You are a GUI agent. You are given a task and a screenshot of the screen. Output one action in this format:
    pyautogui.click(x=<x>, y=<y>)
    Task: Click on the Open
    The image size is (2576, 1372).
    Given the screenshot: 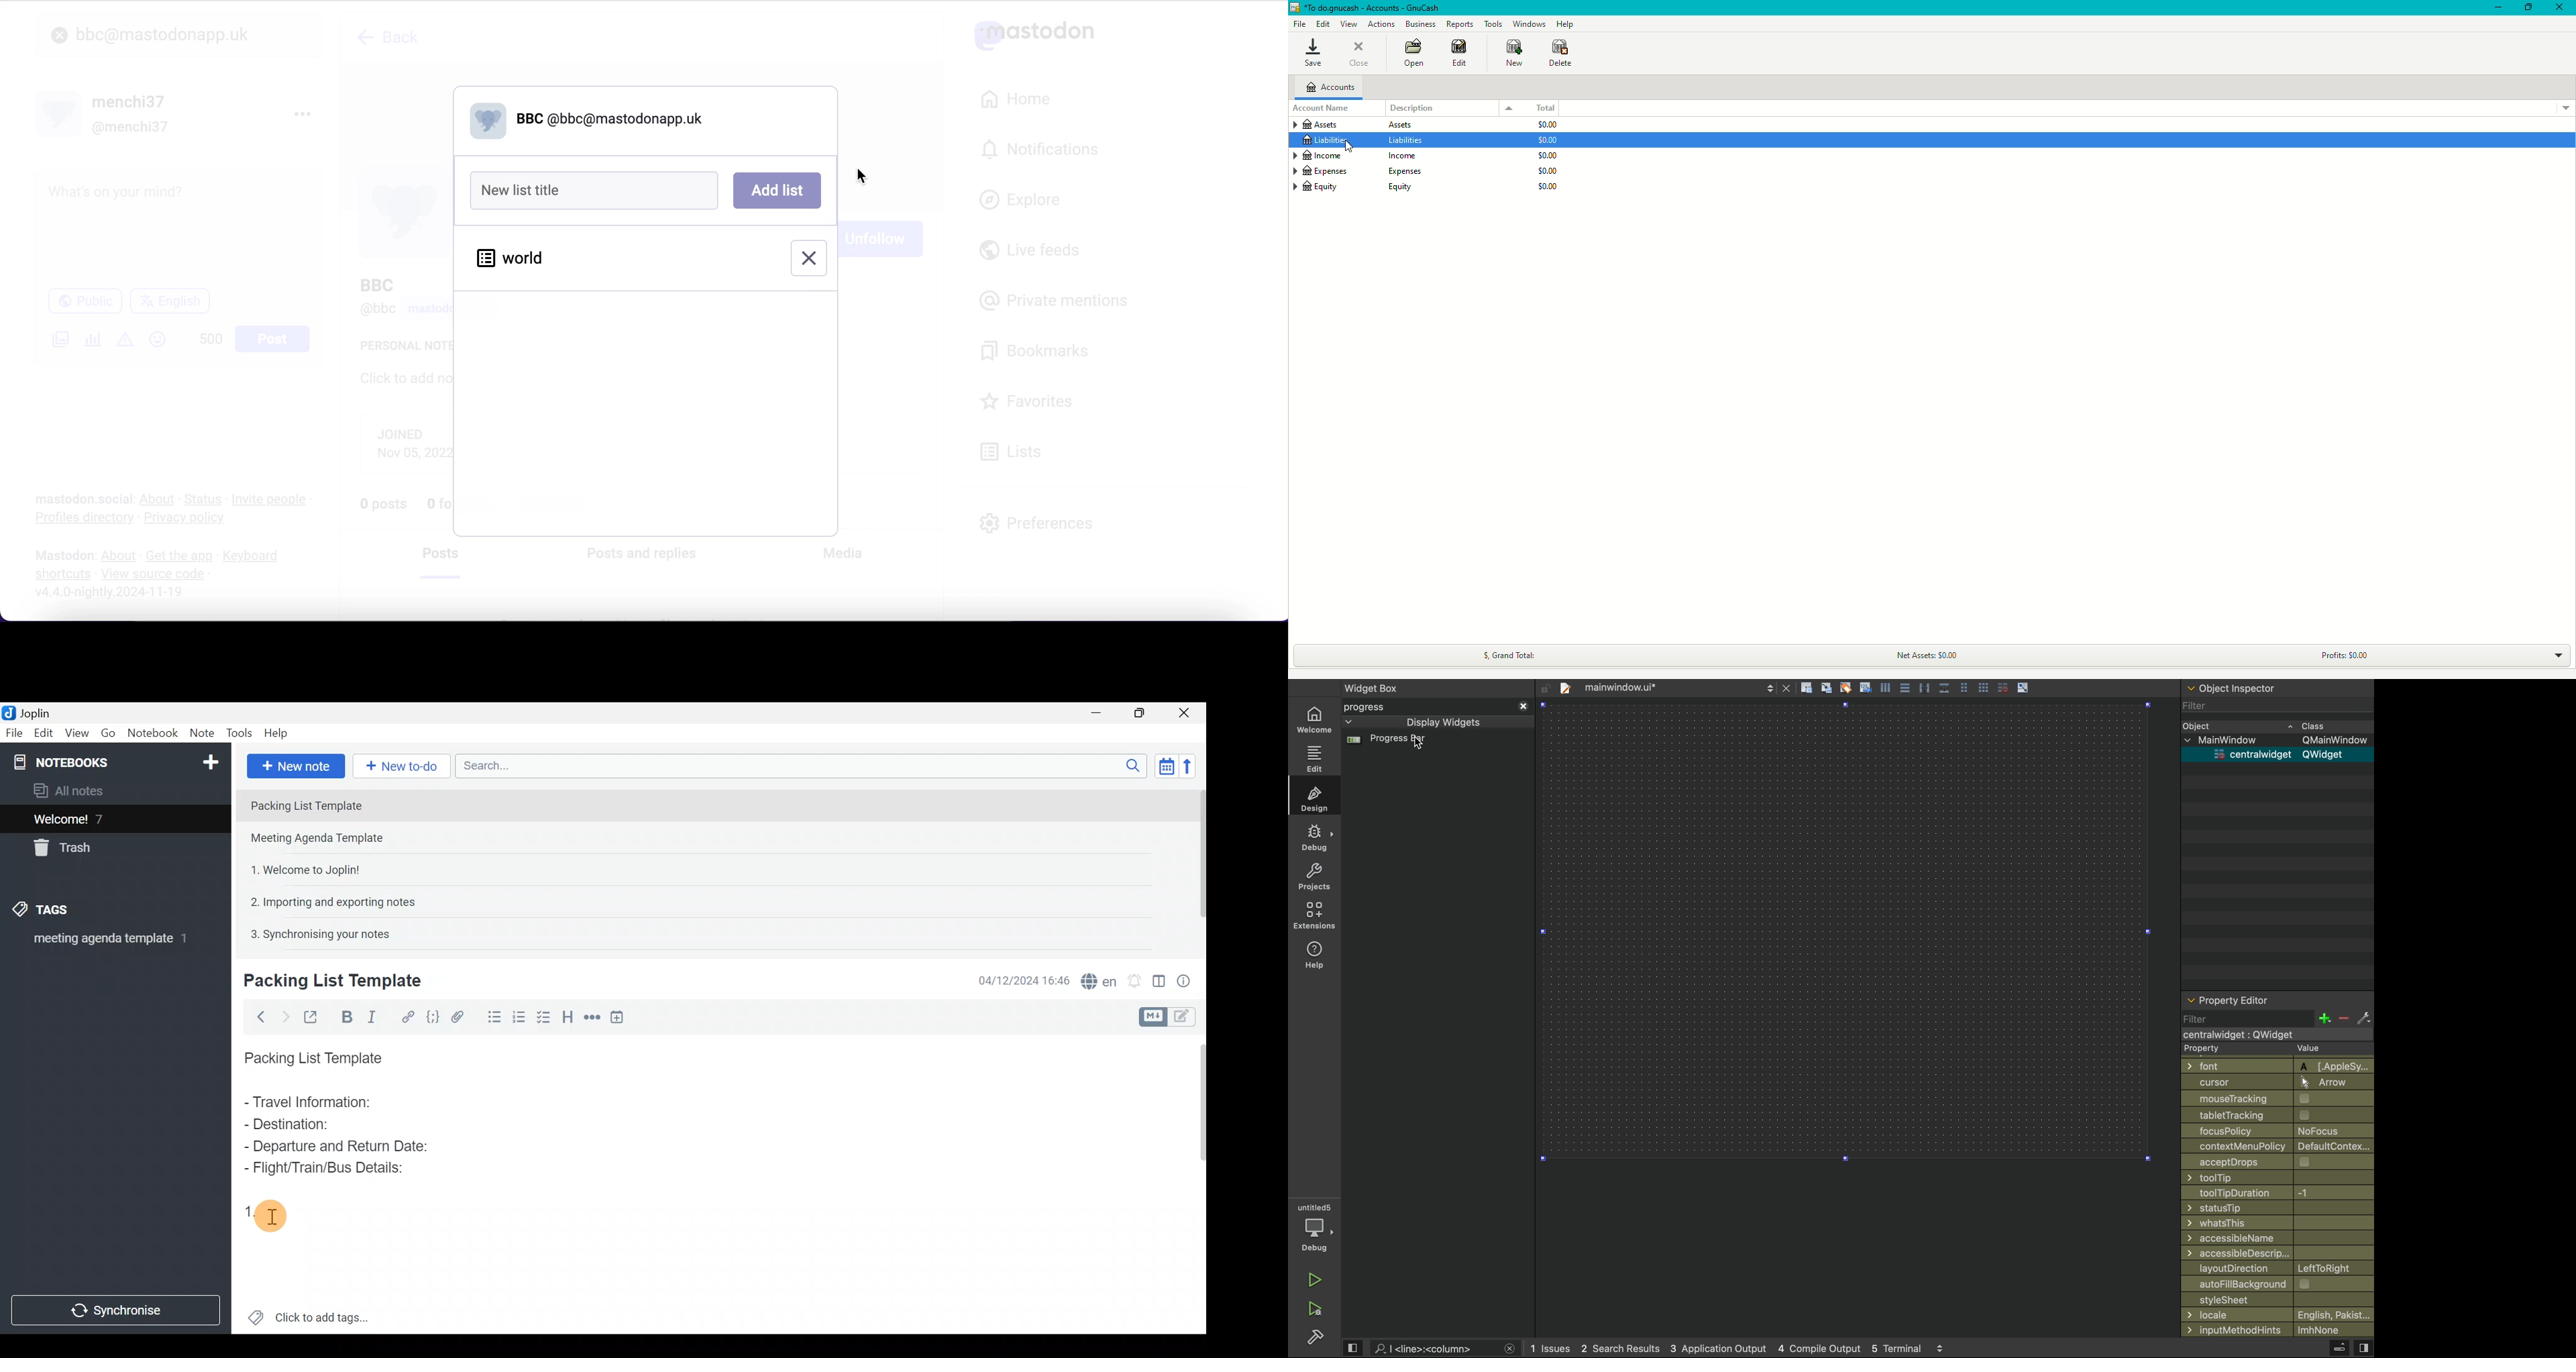 What is the action you would take?
    pyautogui.click(x=1413, y=54)
    